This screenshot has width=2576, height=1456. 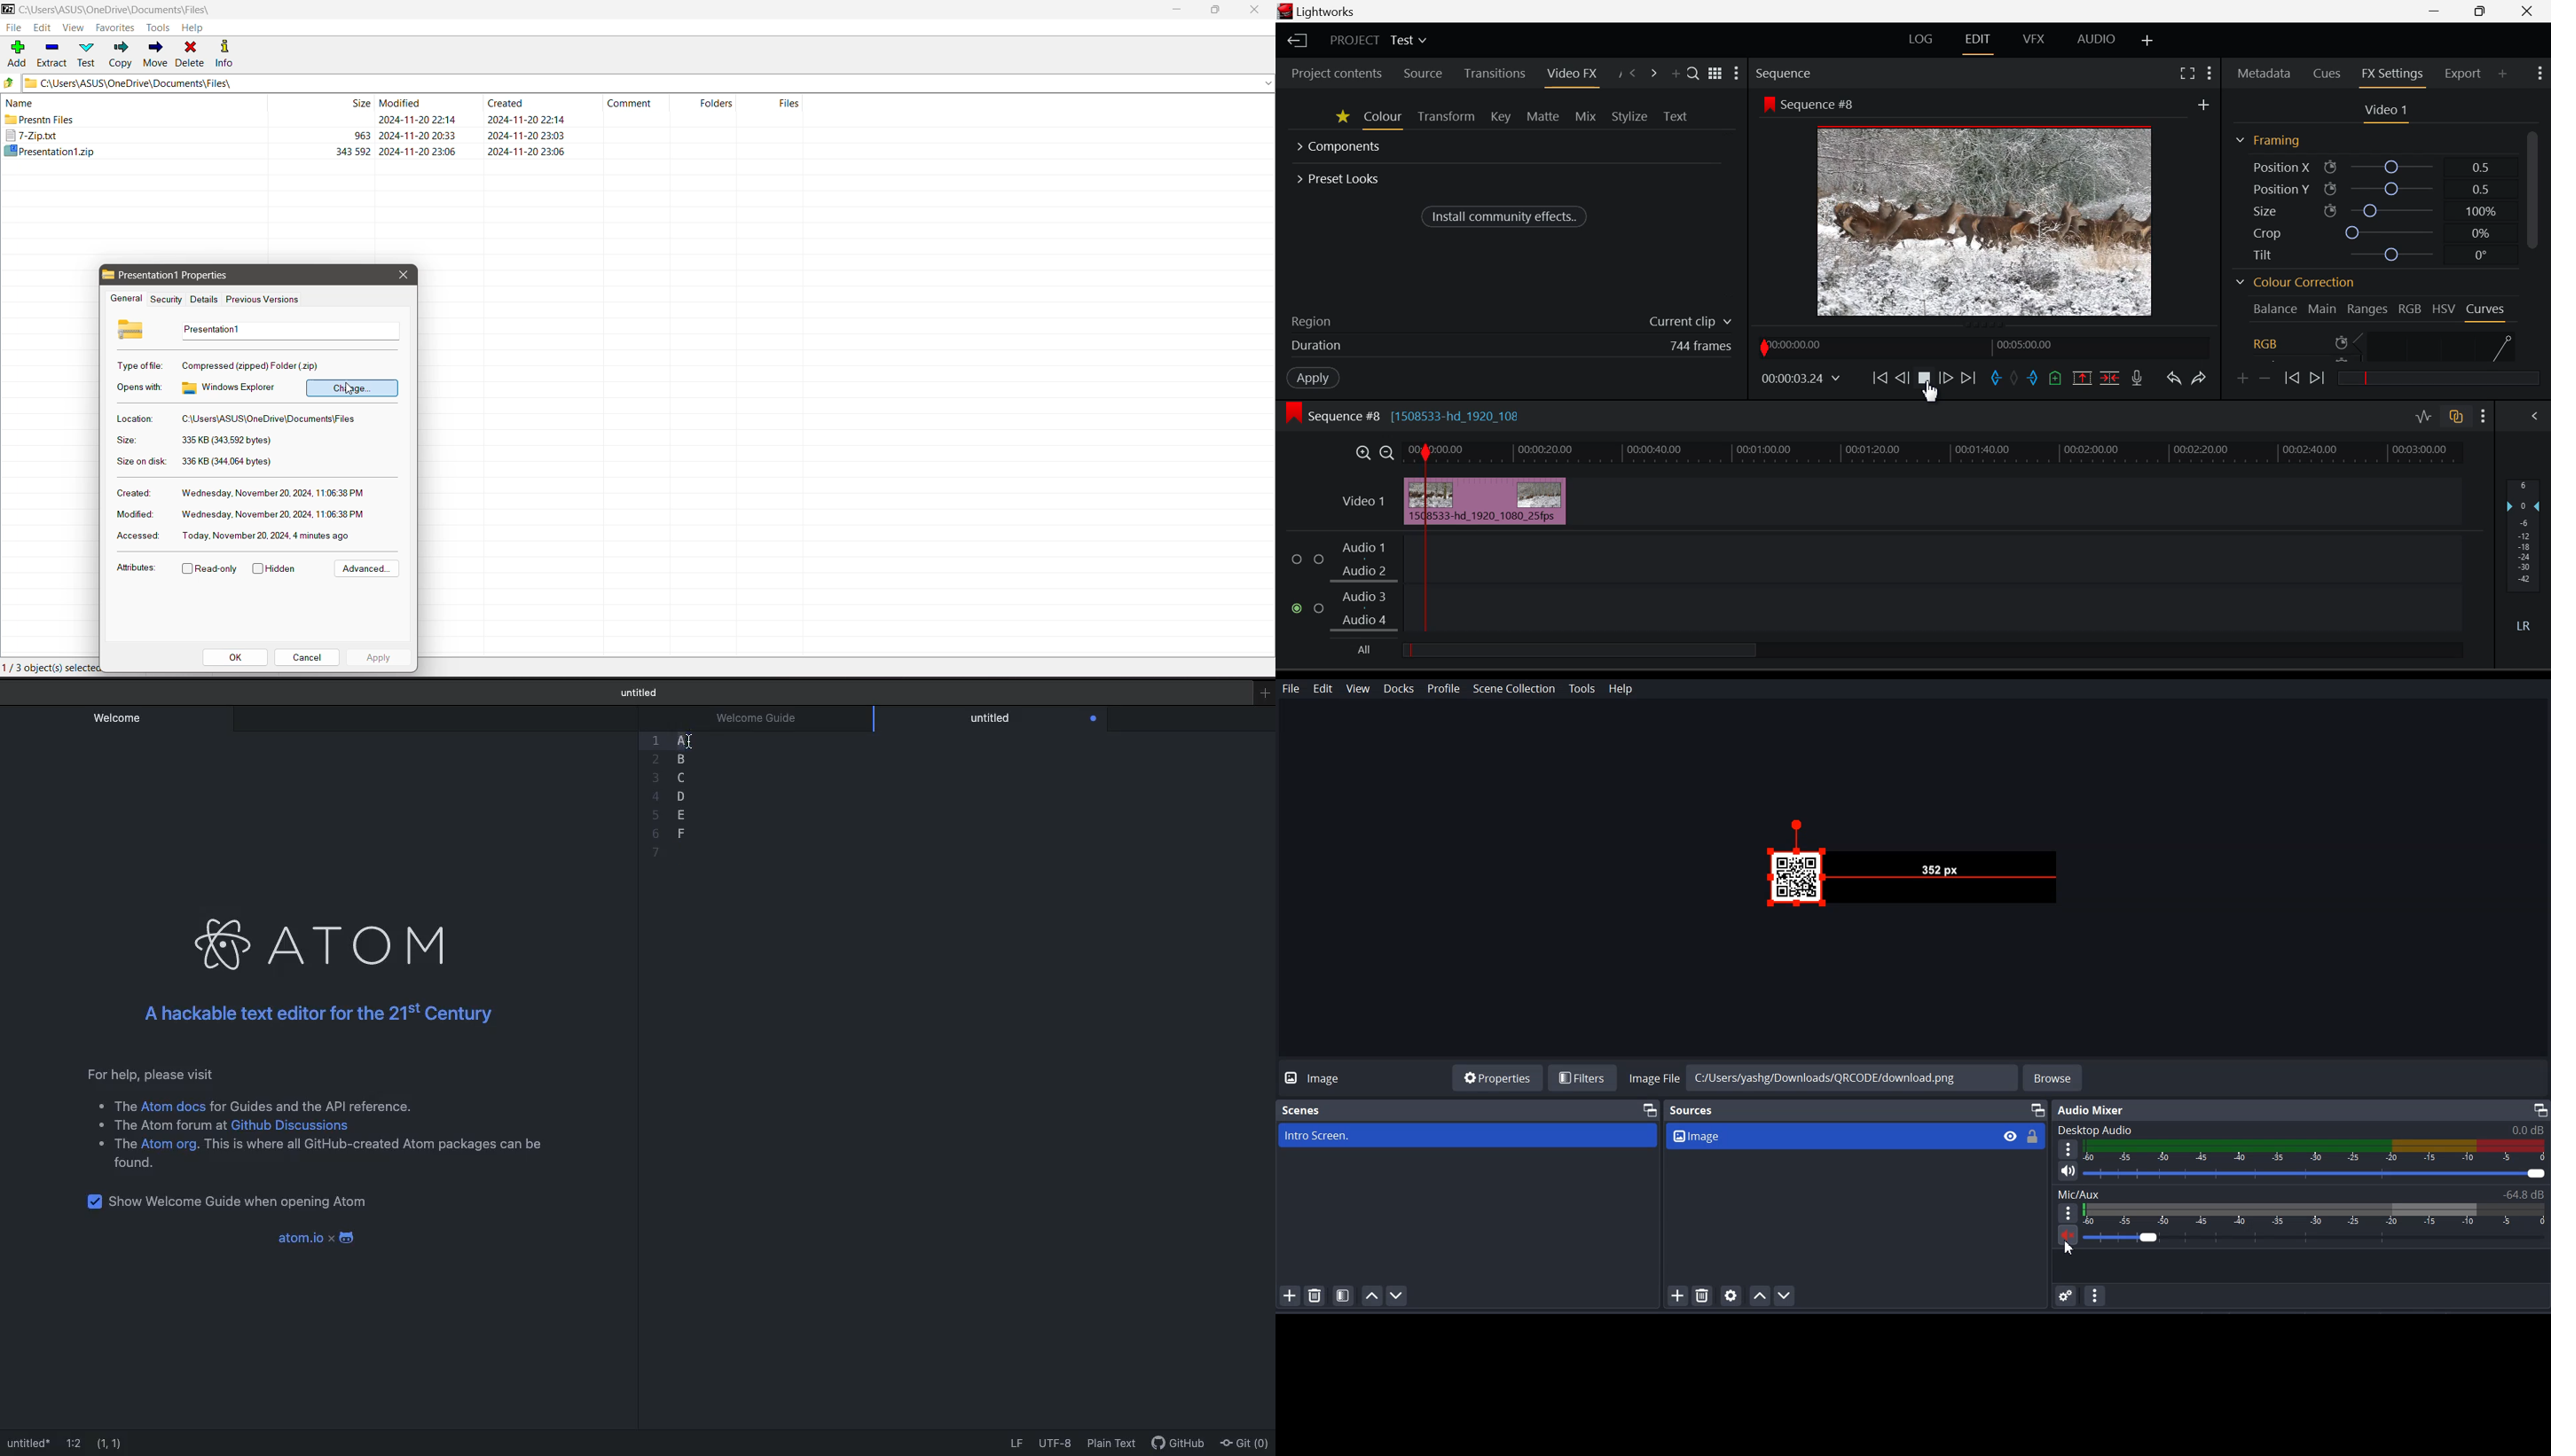 I want to click on Help, so click(x=1621, y=689).